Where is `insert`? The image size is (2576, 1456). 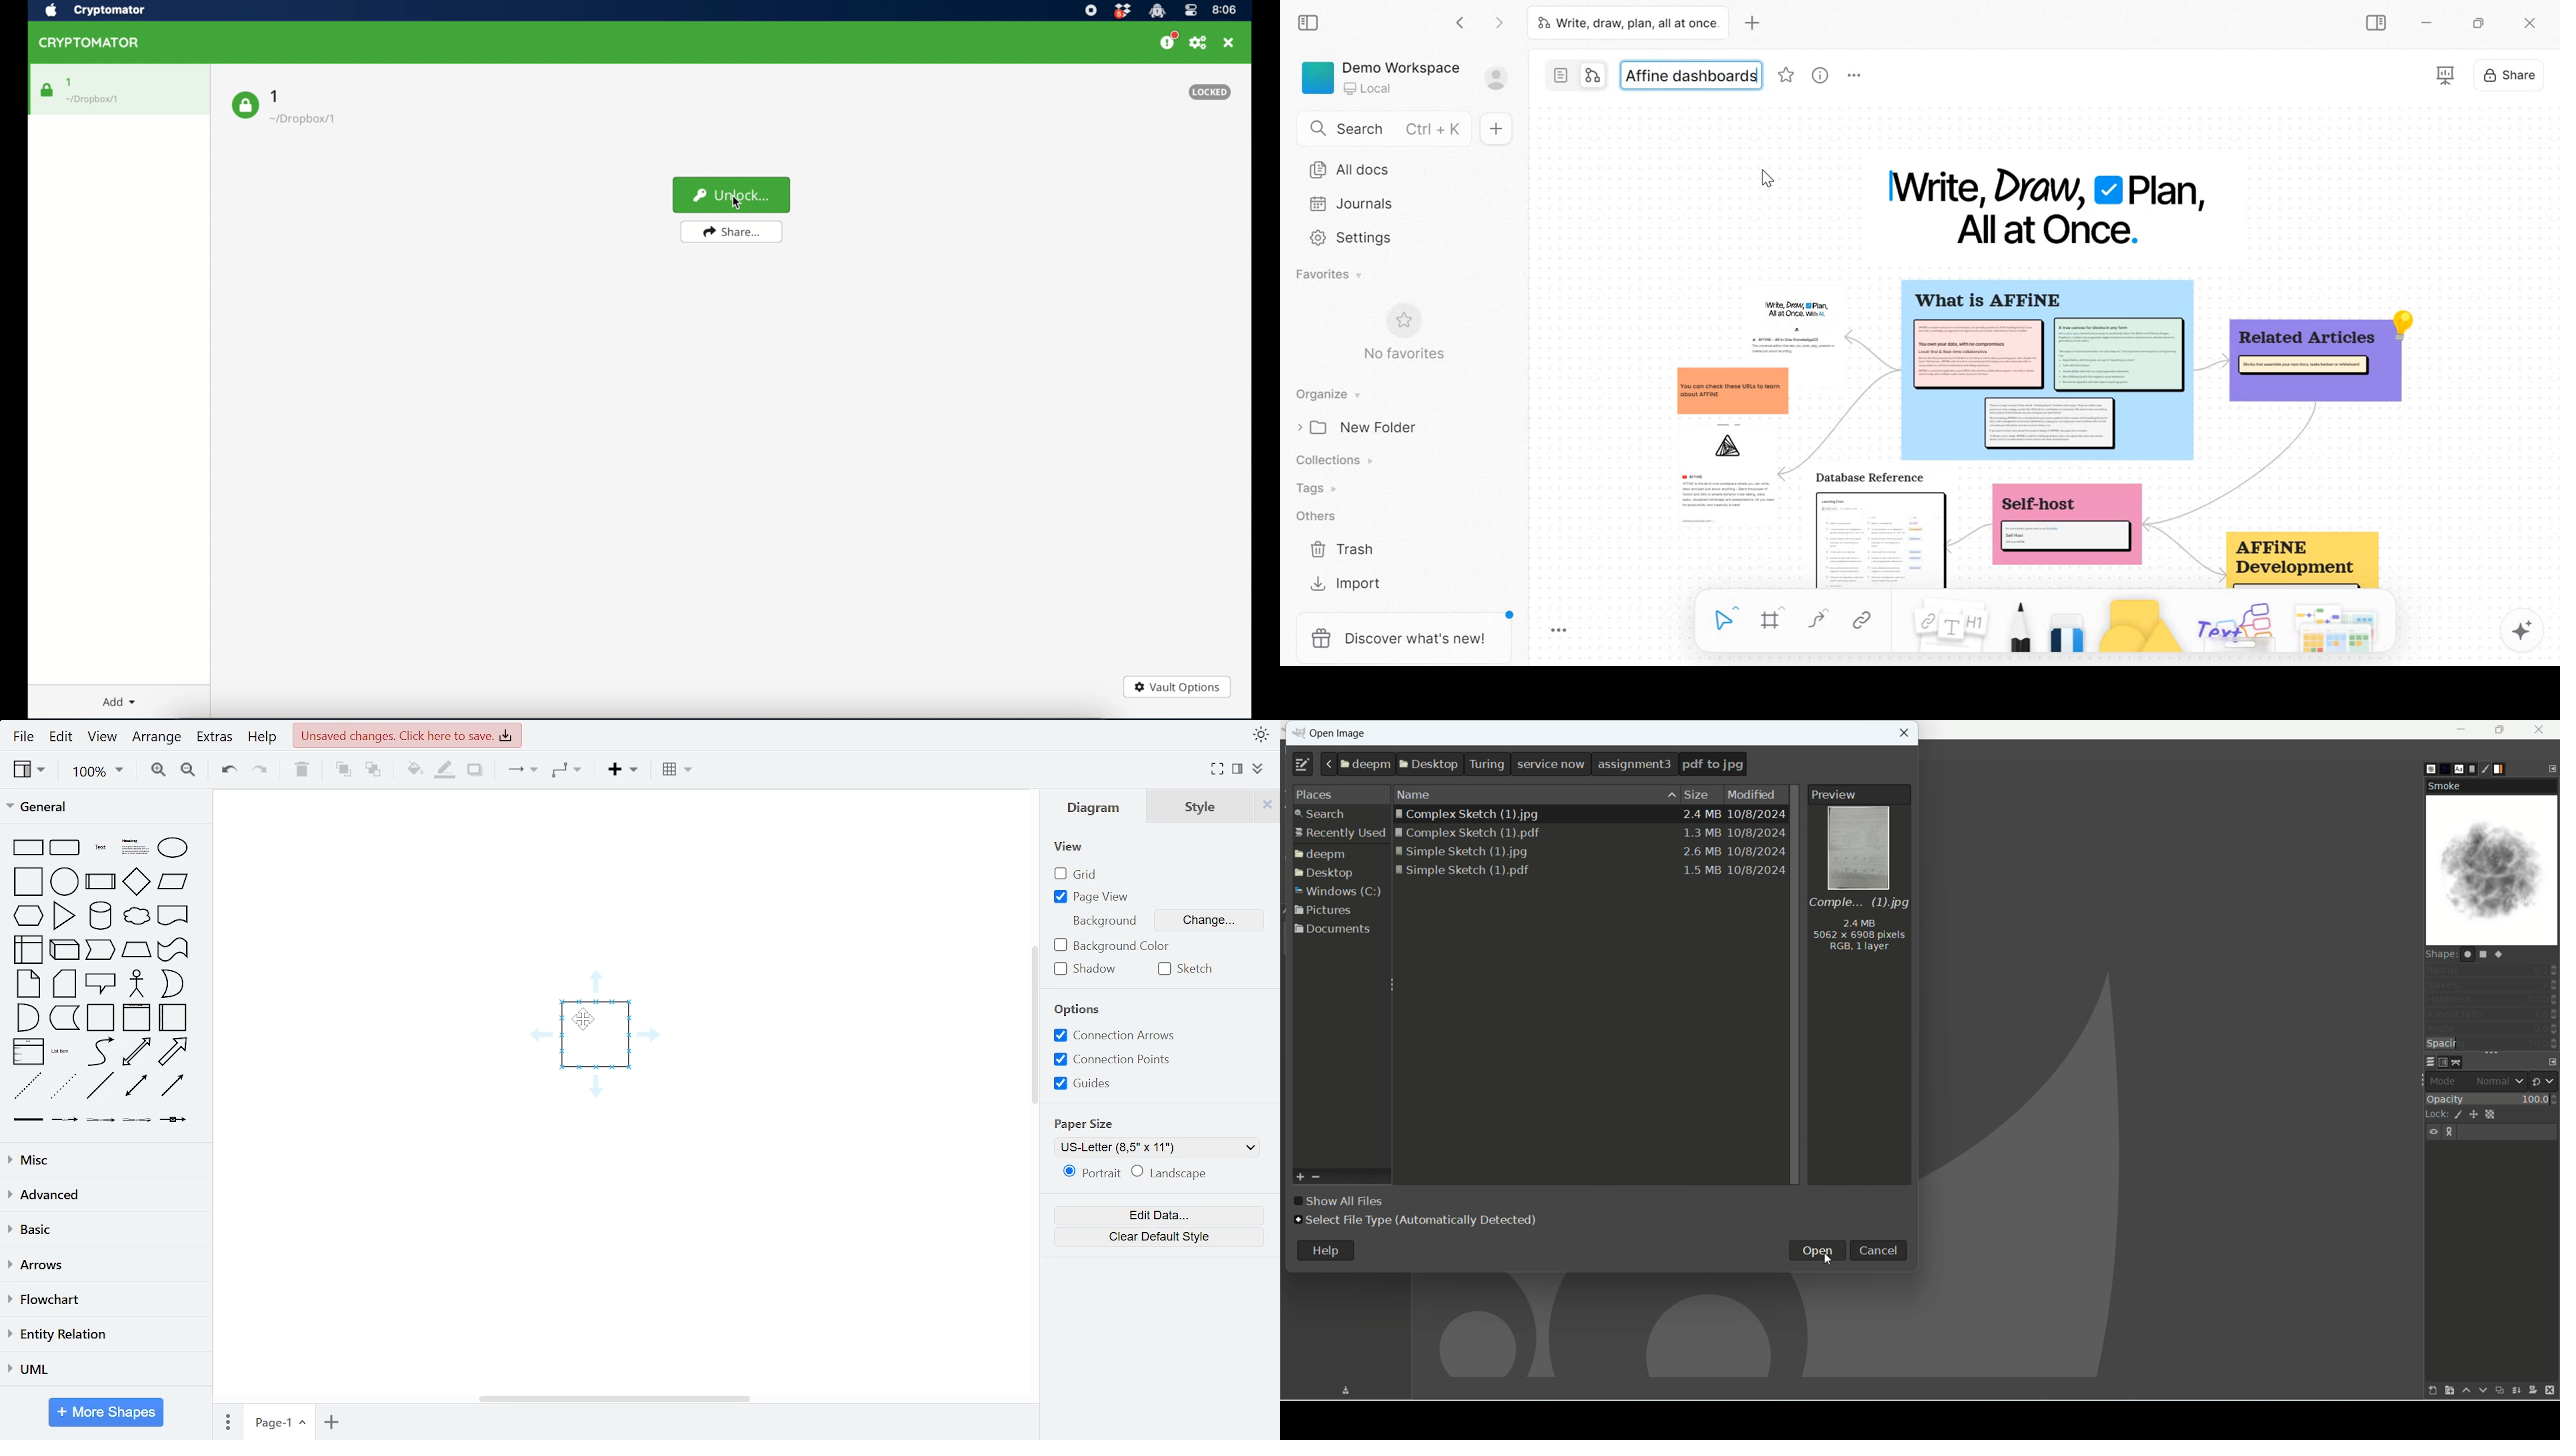
insert is located at coordinates (621, 771).